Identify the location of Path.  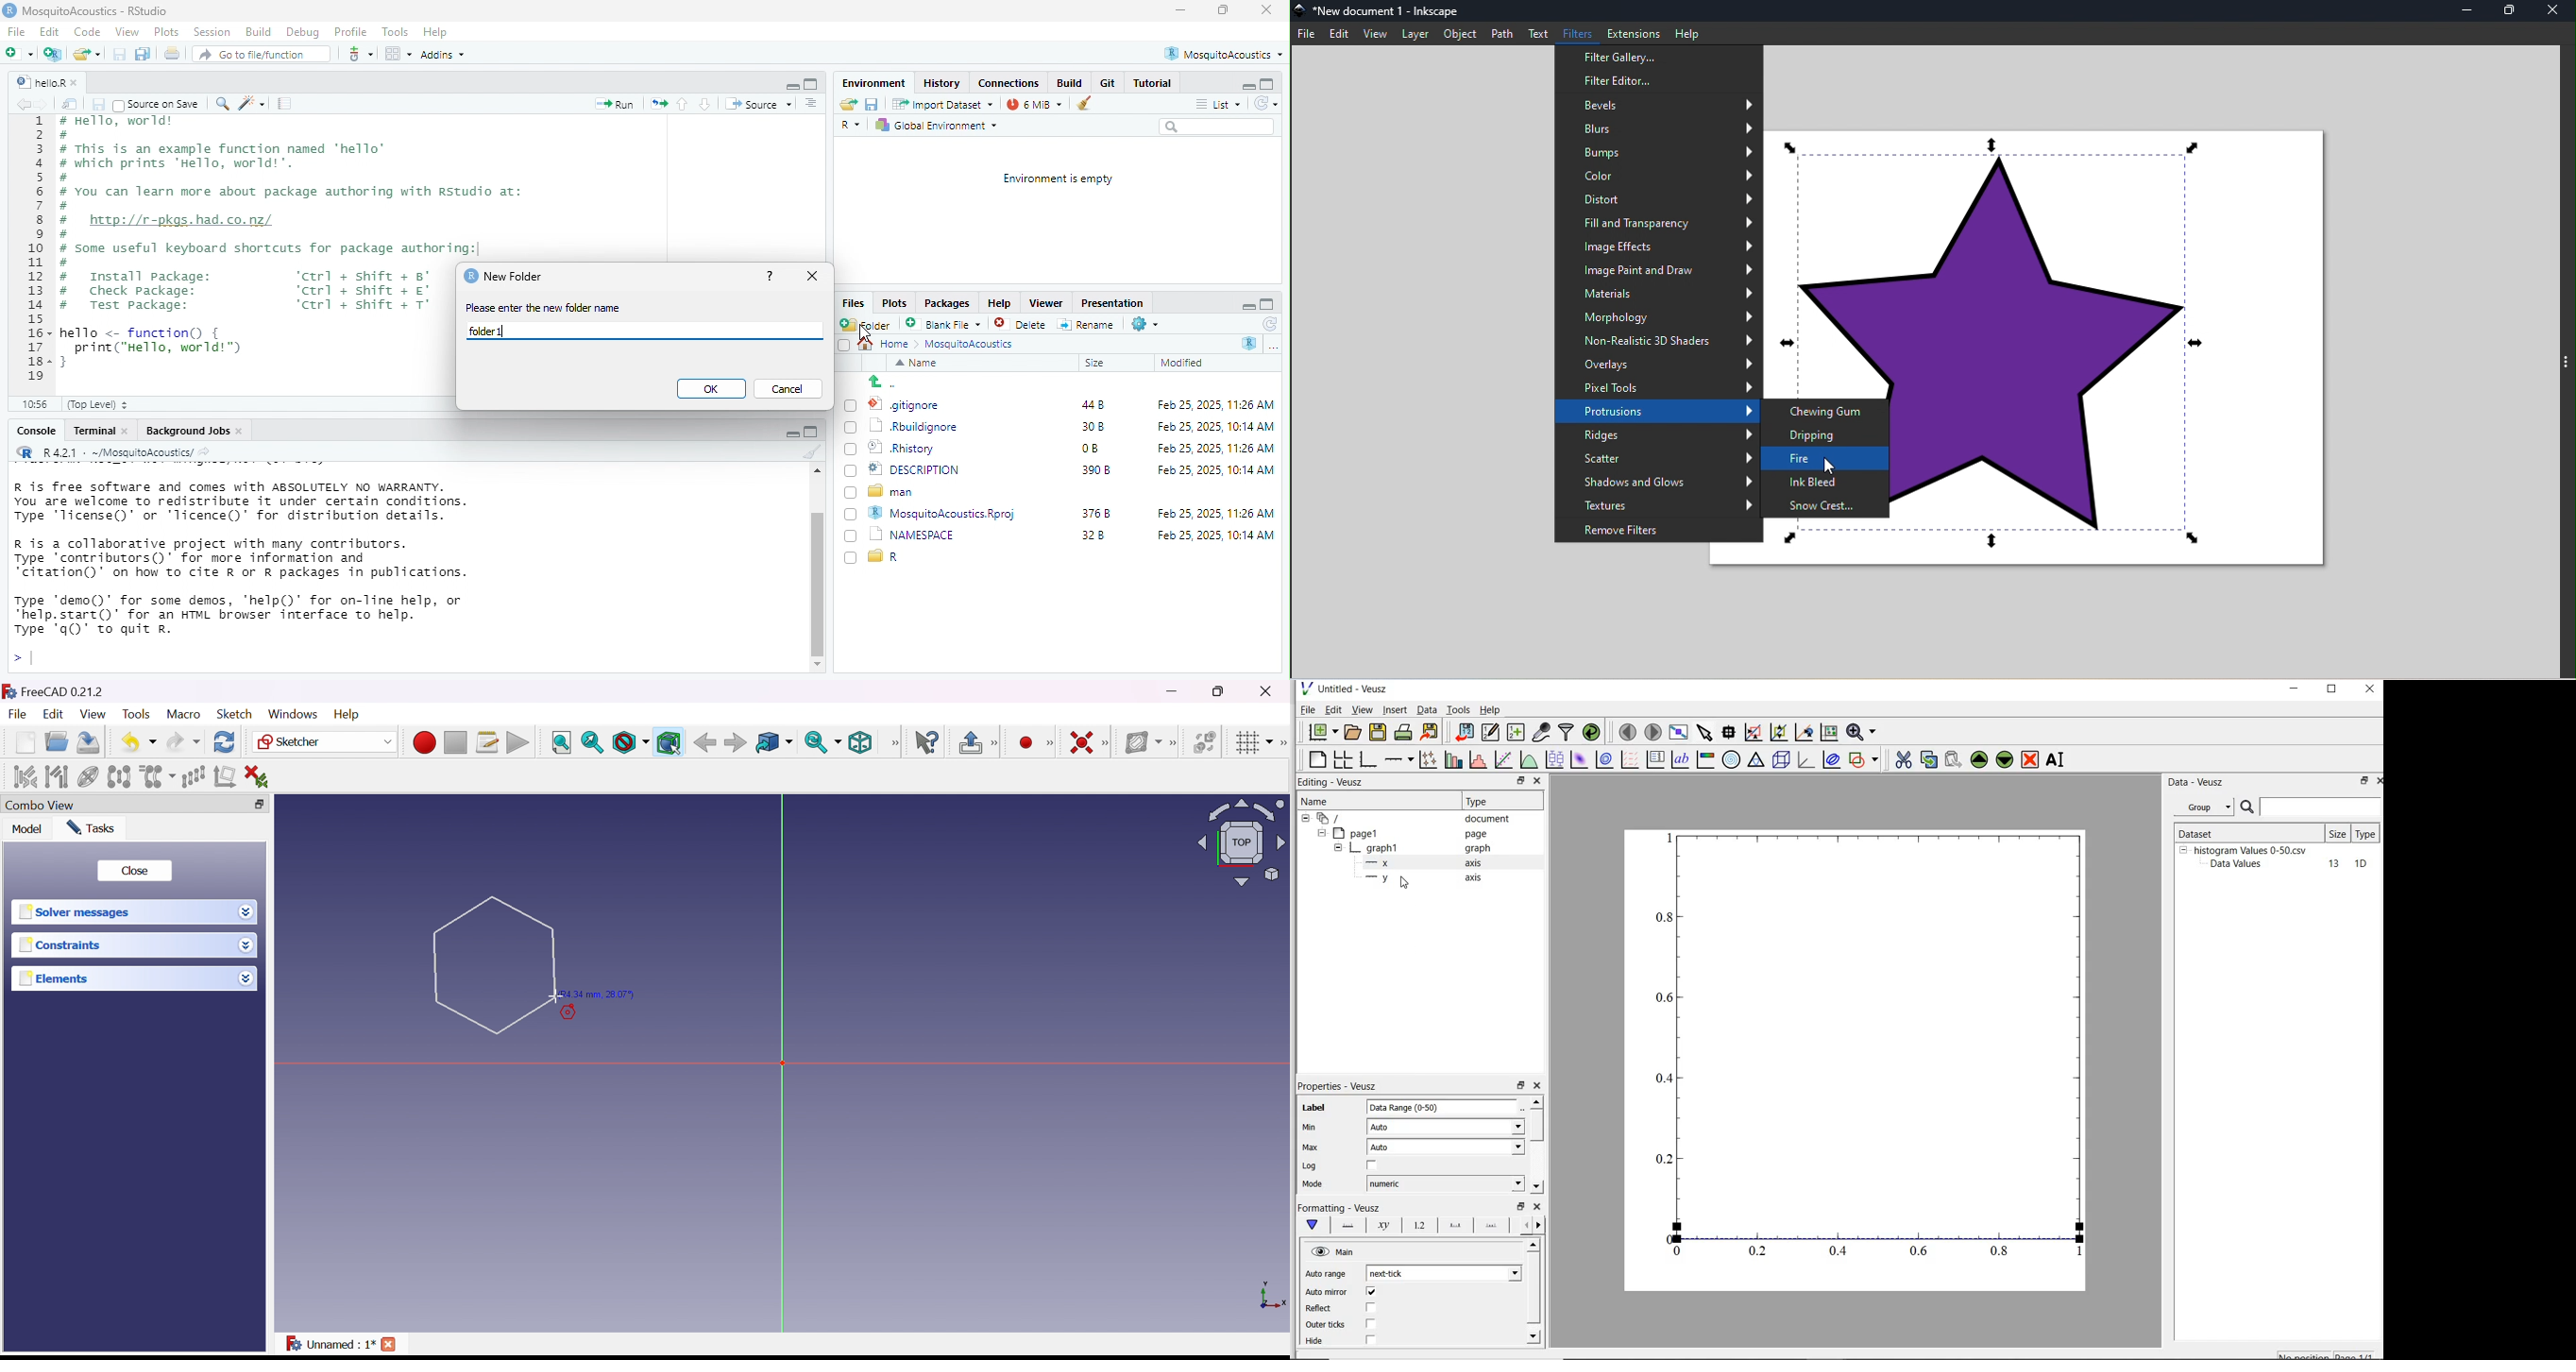
(1502, 33).